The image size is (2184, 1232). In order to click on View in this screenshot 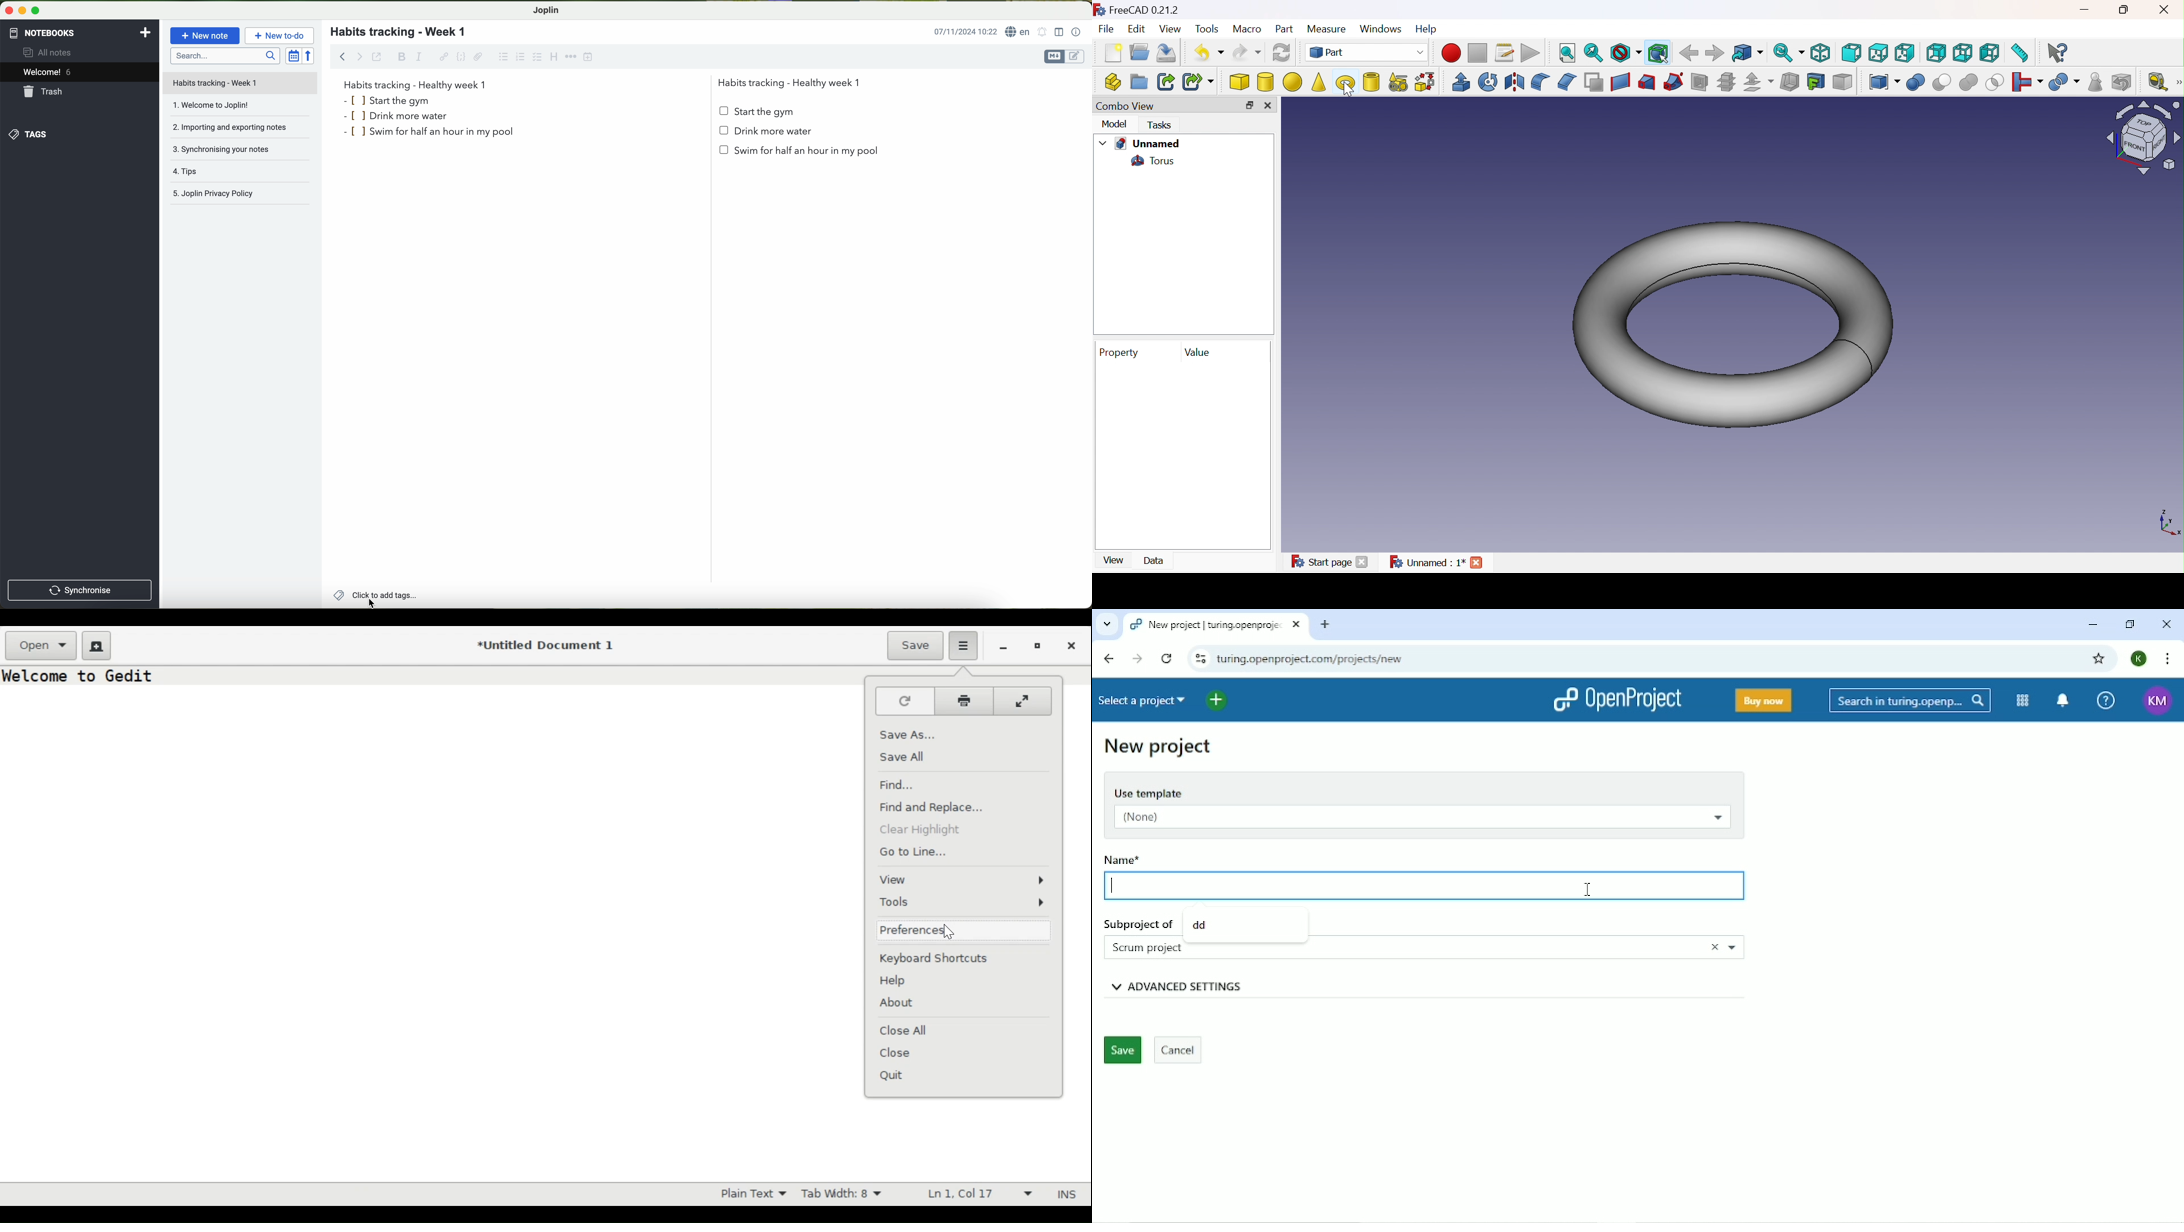, I will do `click(1115, 561)`.